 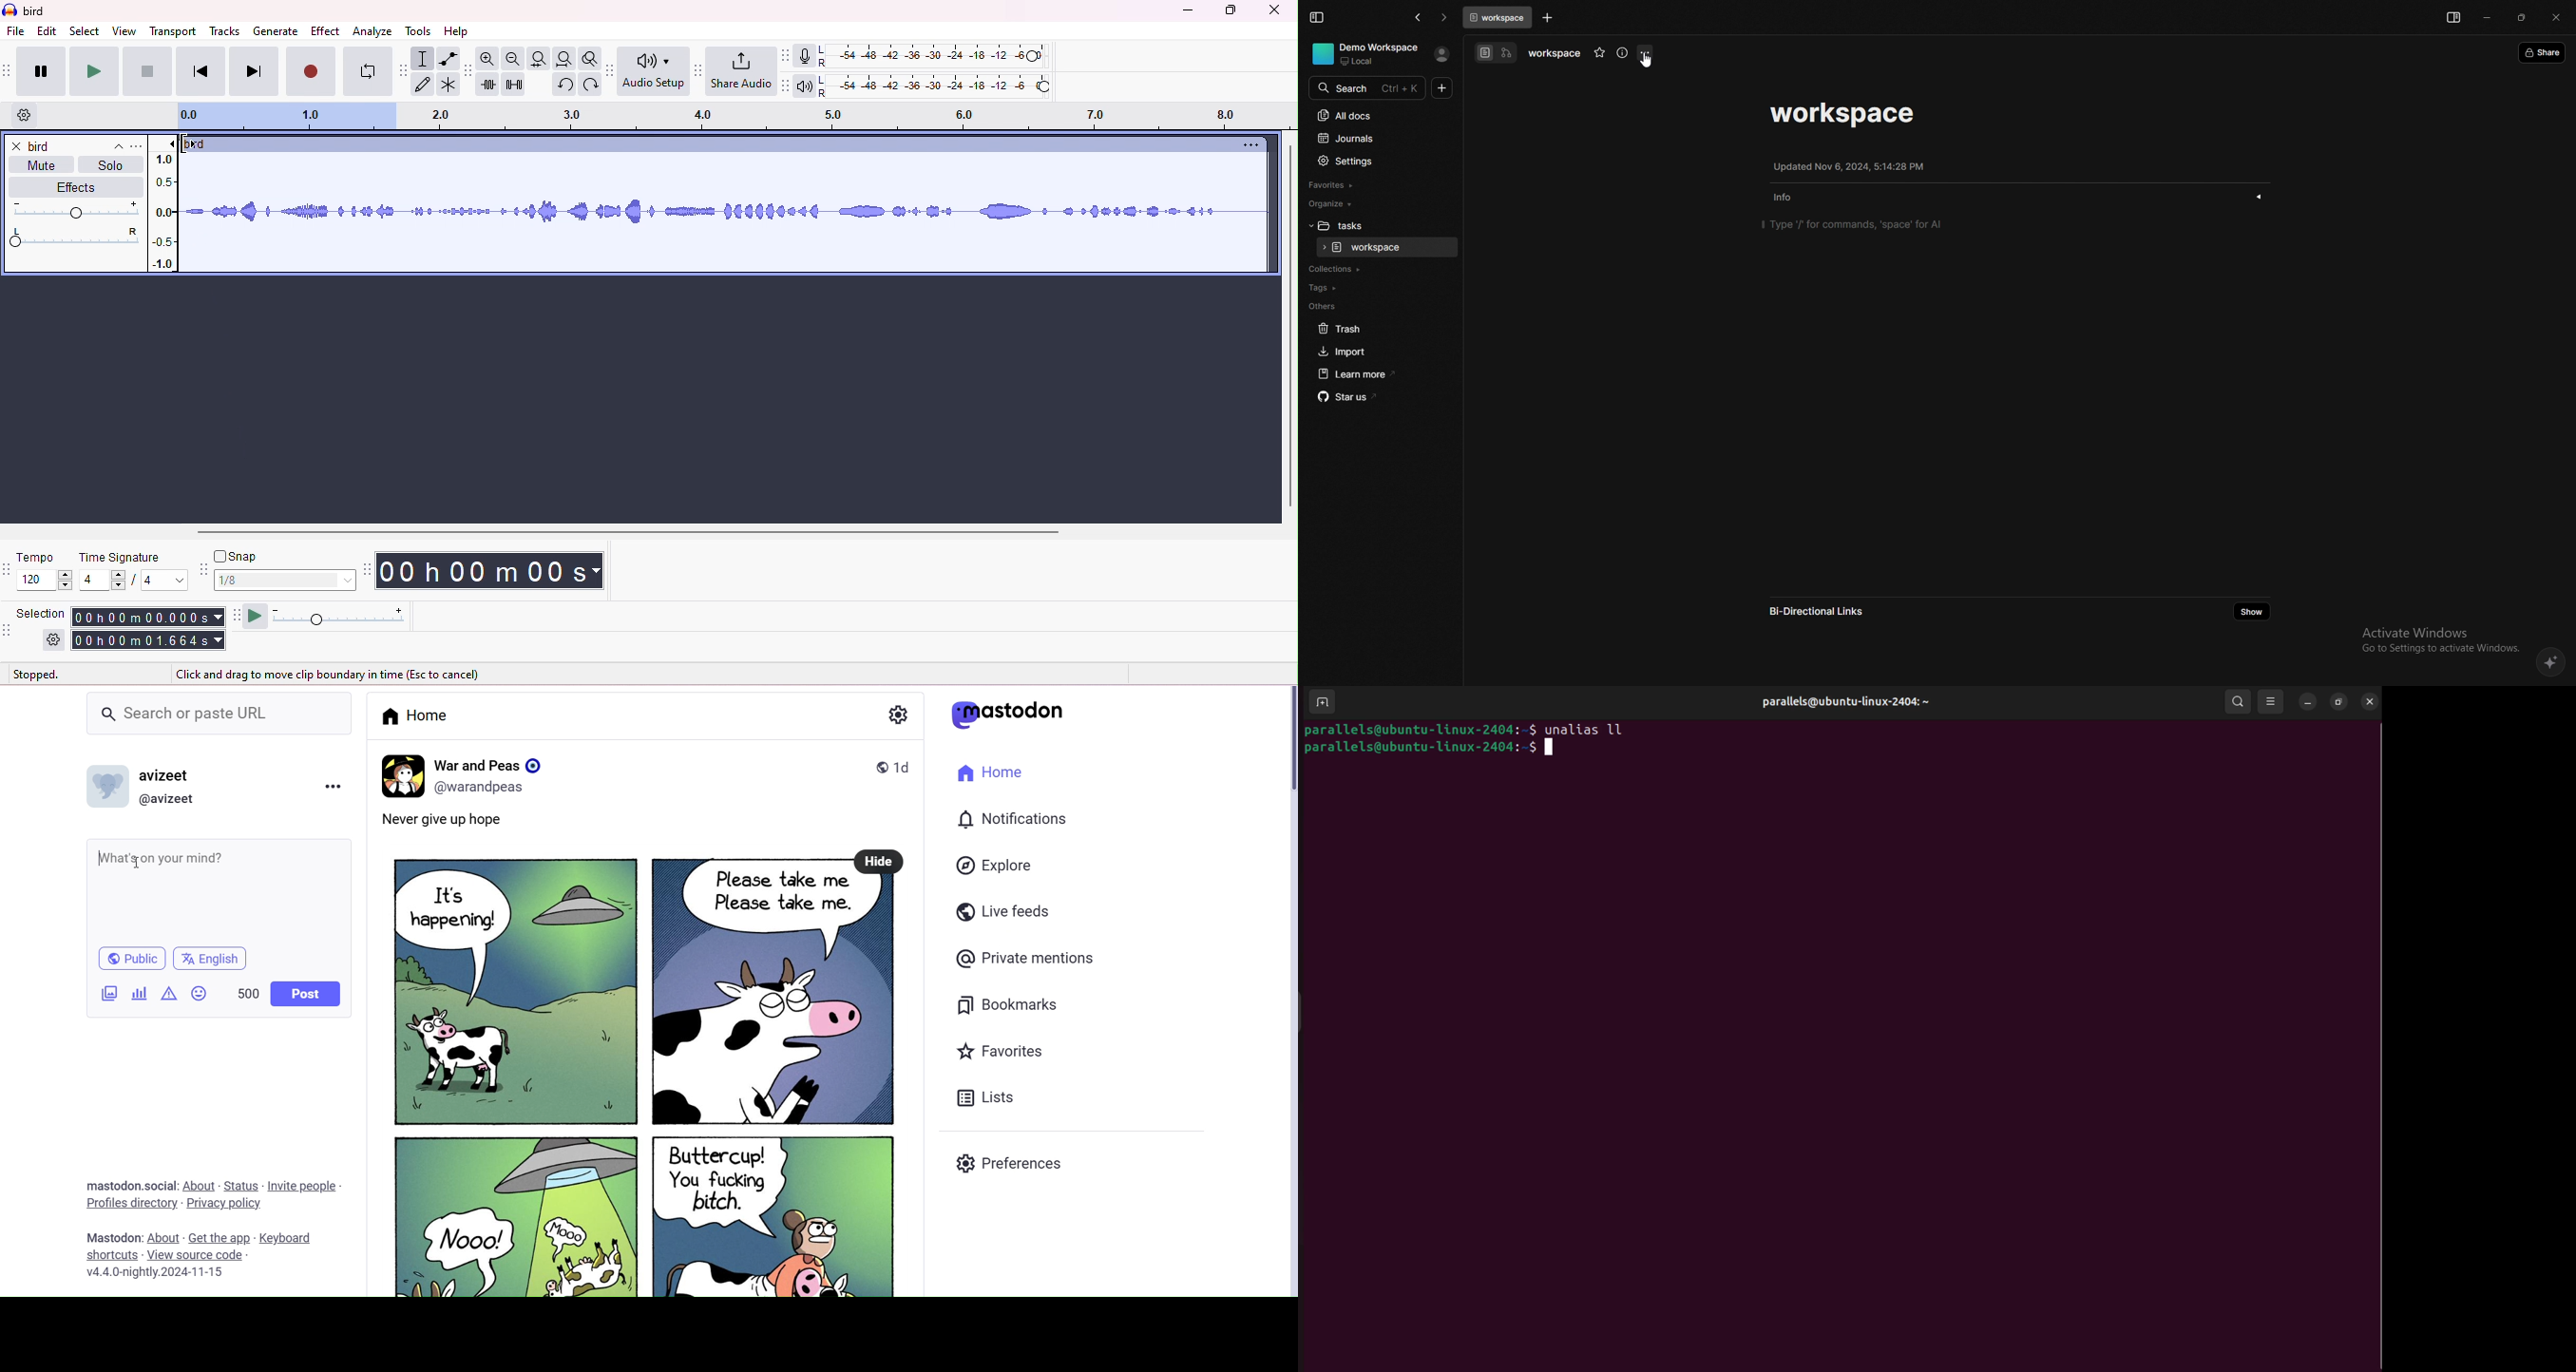 What do you see at coordinates (325, 30) in the screenshot?
I see `effect` at bounding box center [325, 30].